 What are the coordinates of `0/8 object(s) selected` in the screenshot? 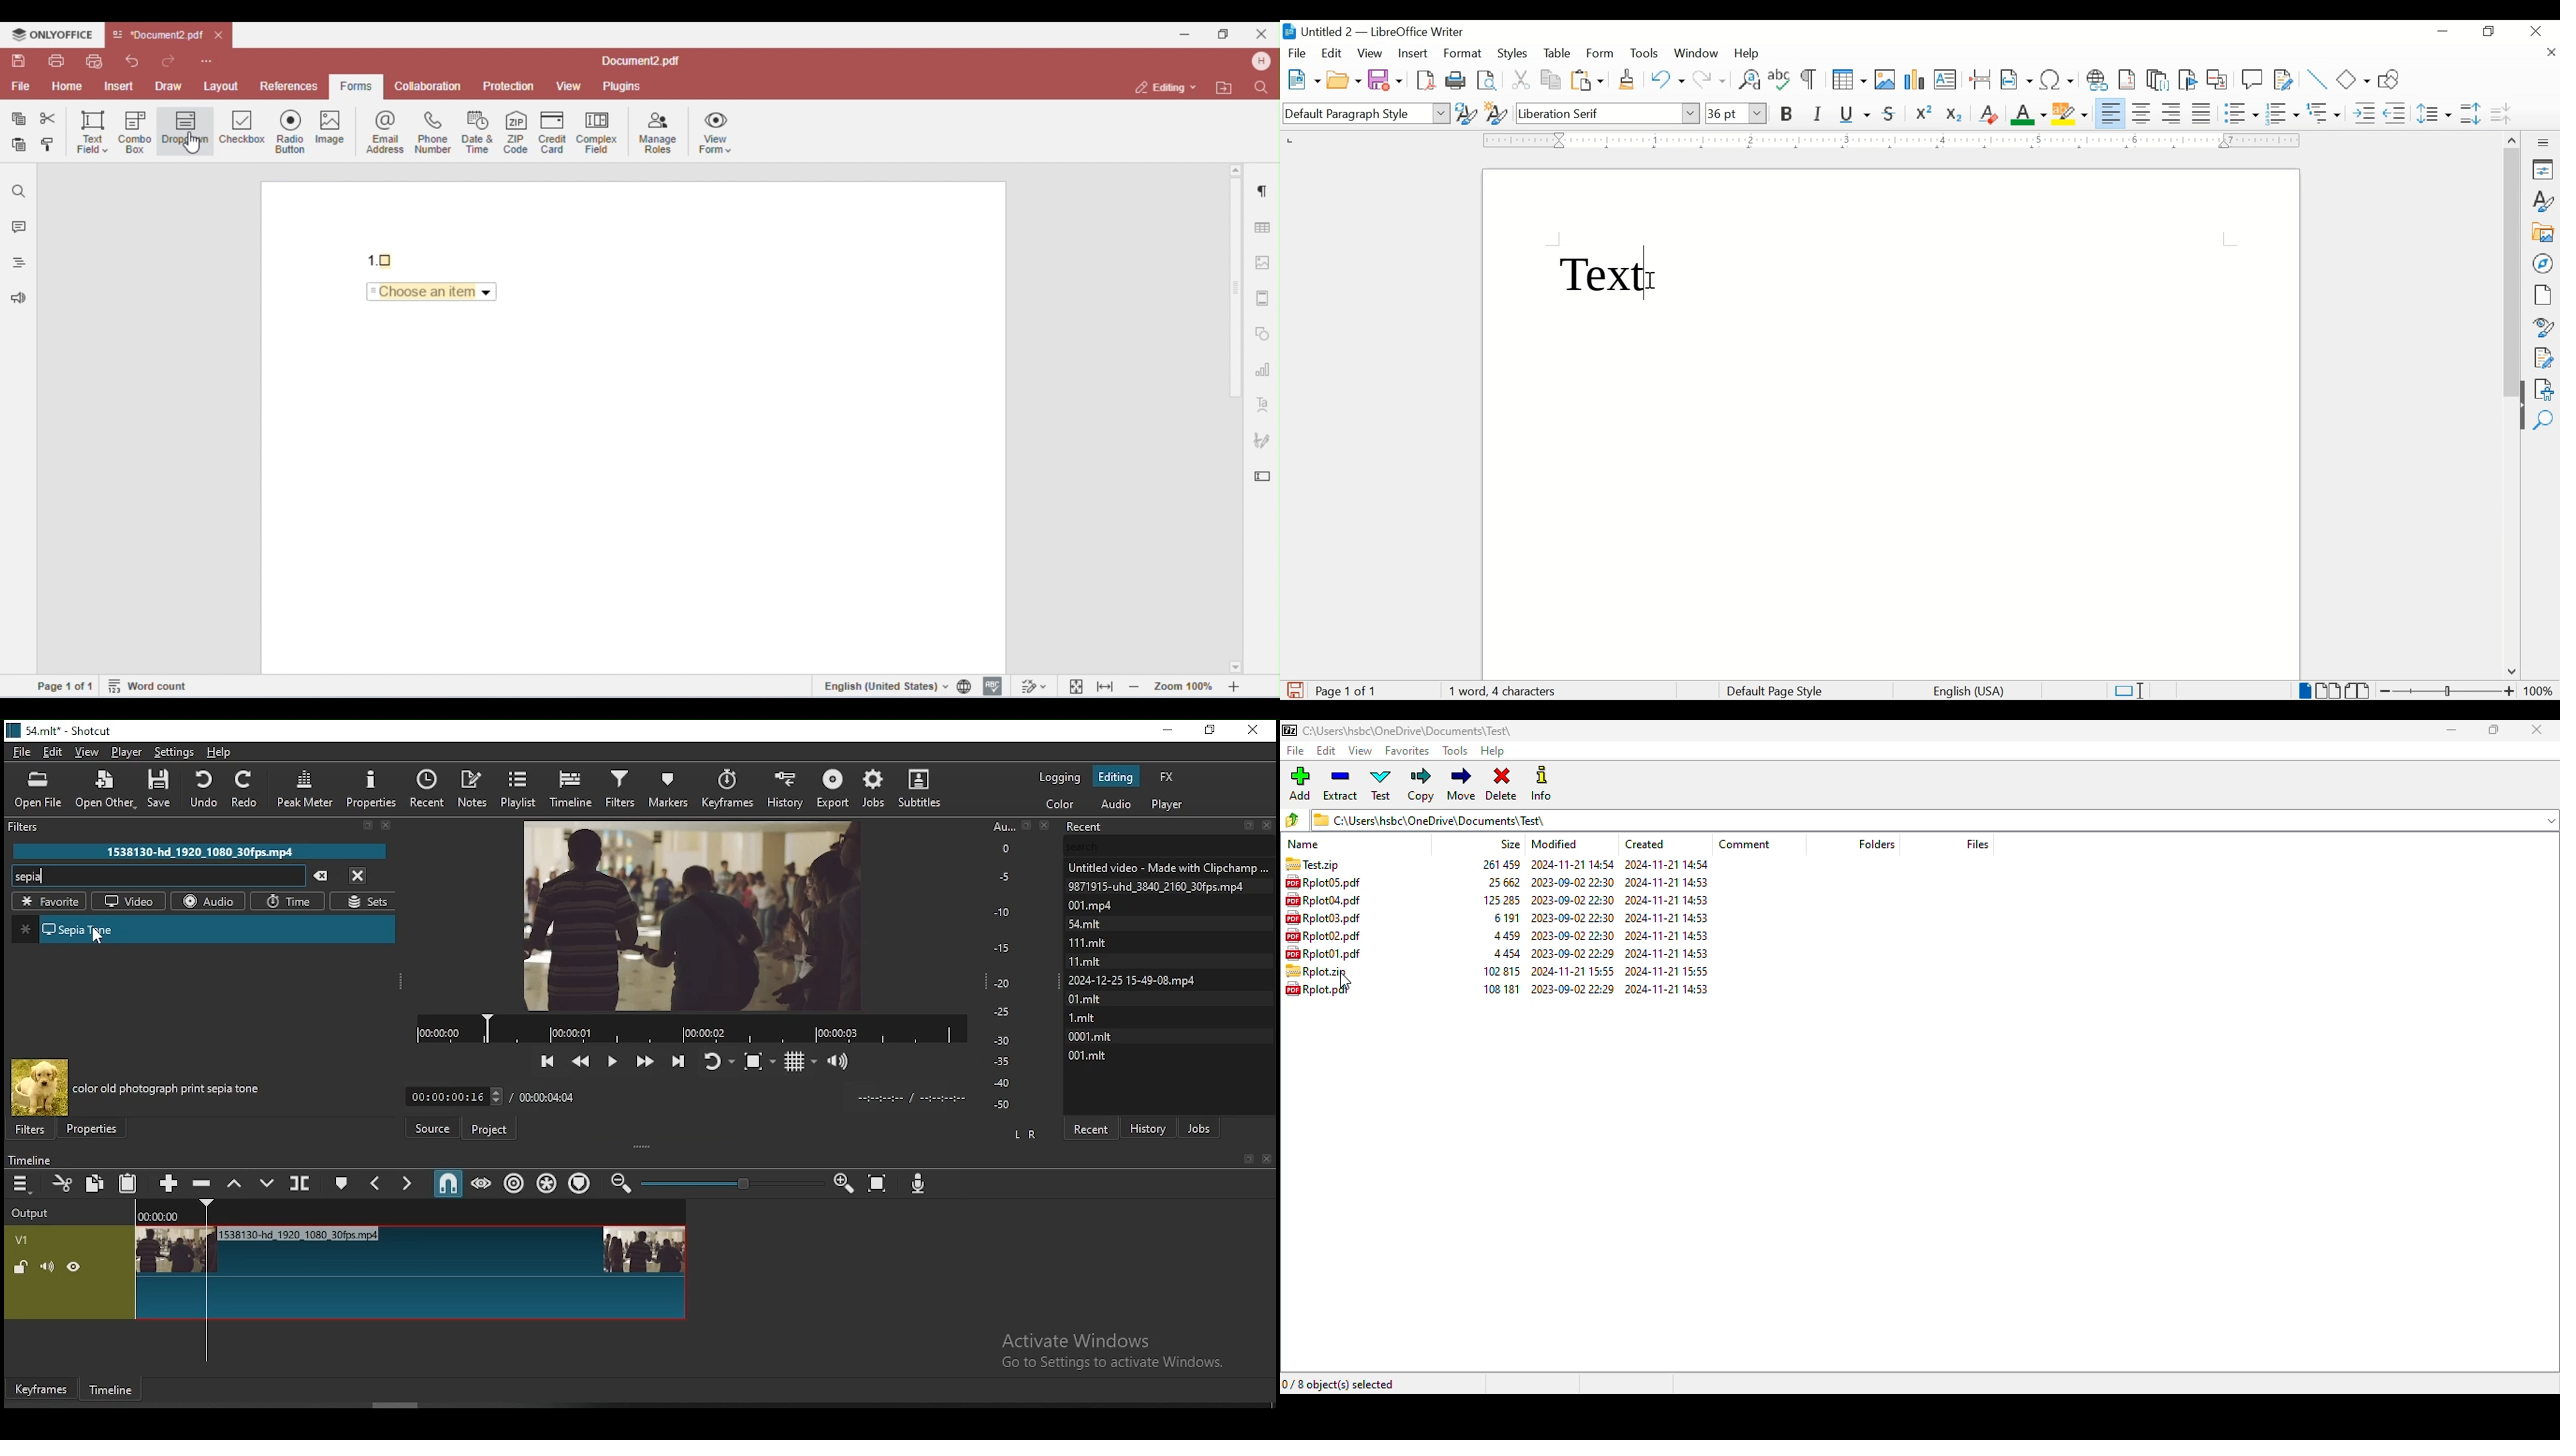 It's located at (1338, 1385).